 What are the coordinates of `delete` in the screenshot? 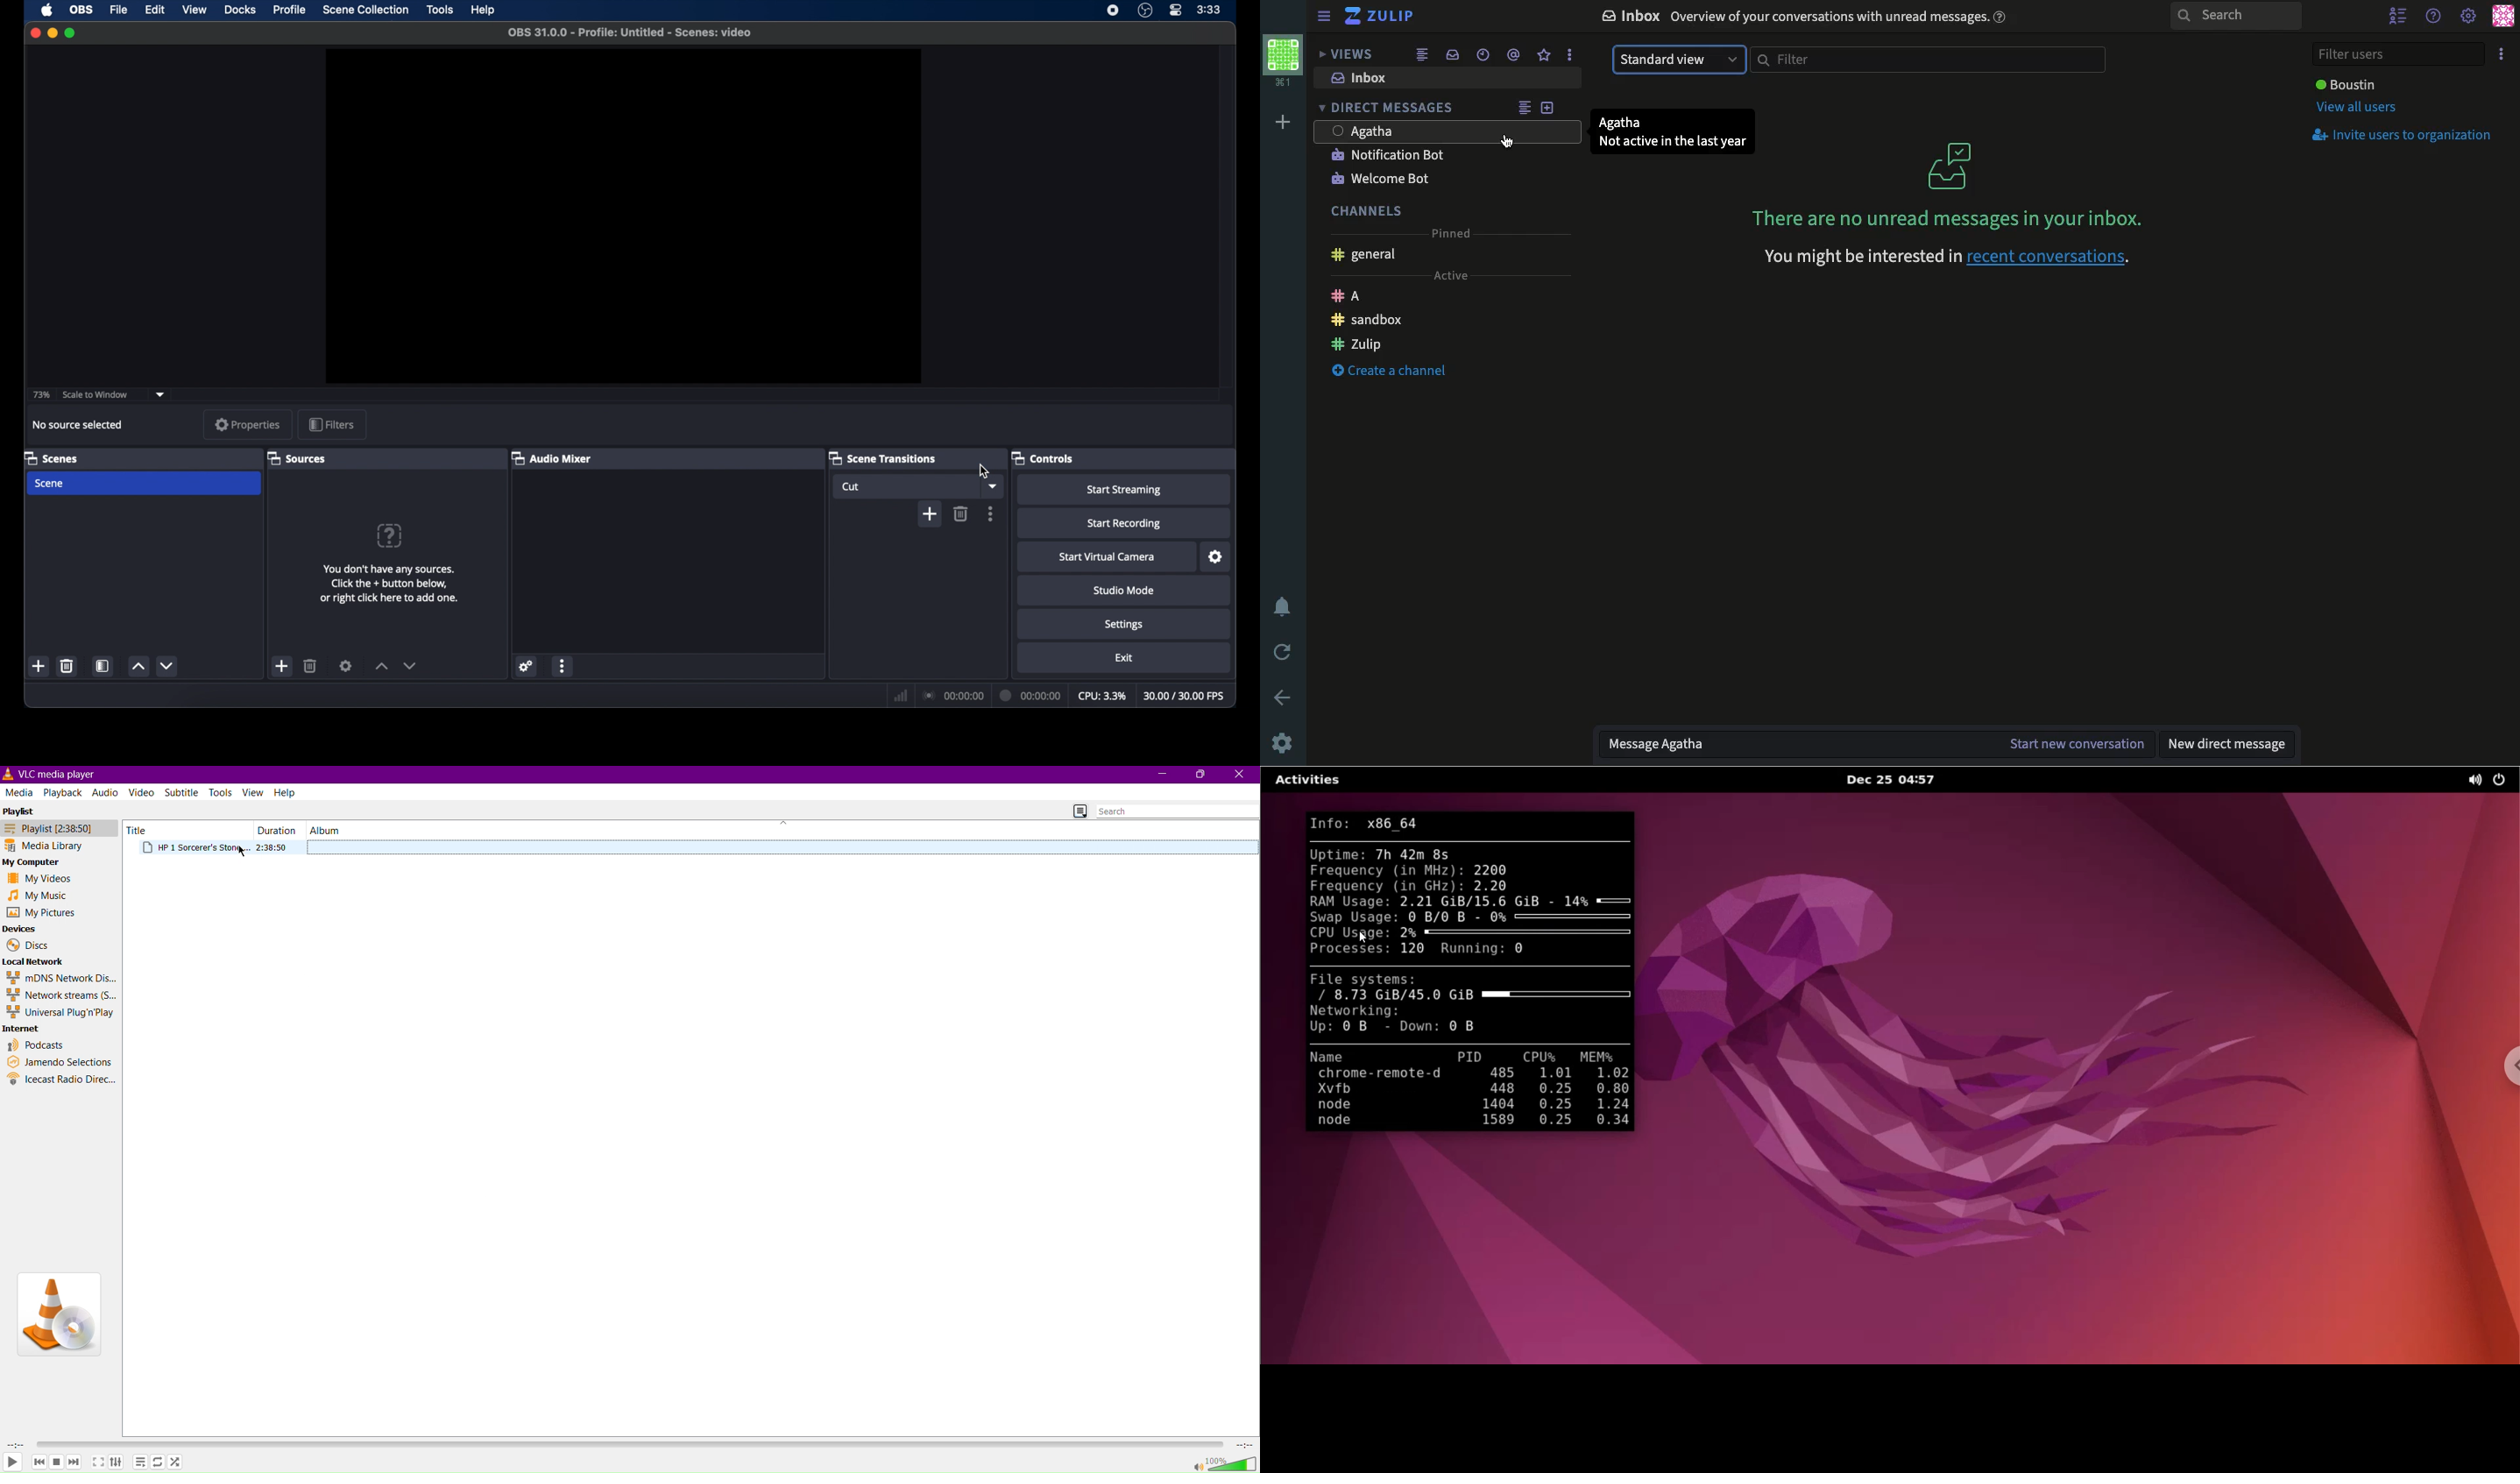 It's located at (310, 667).